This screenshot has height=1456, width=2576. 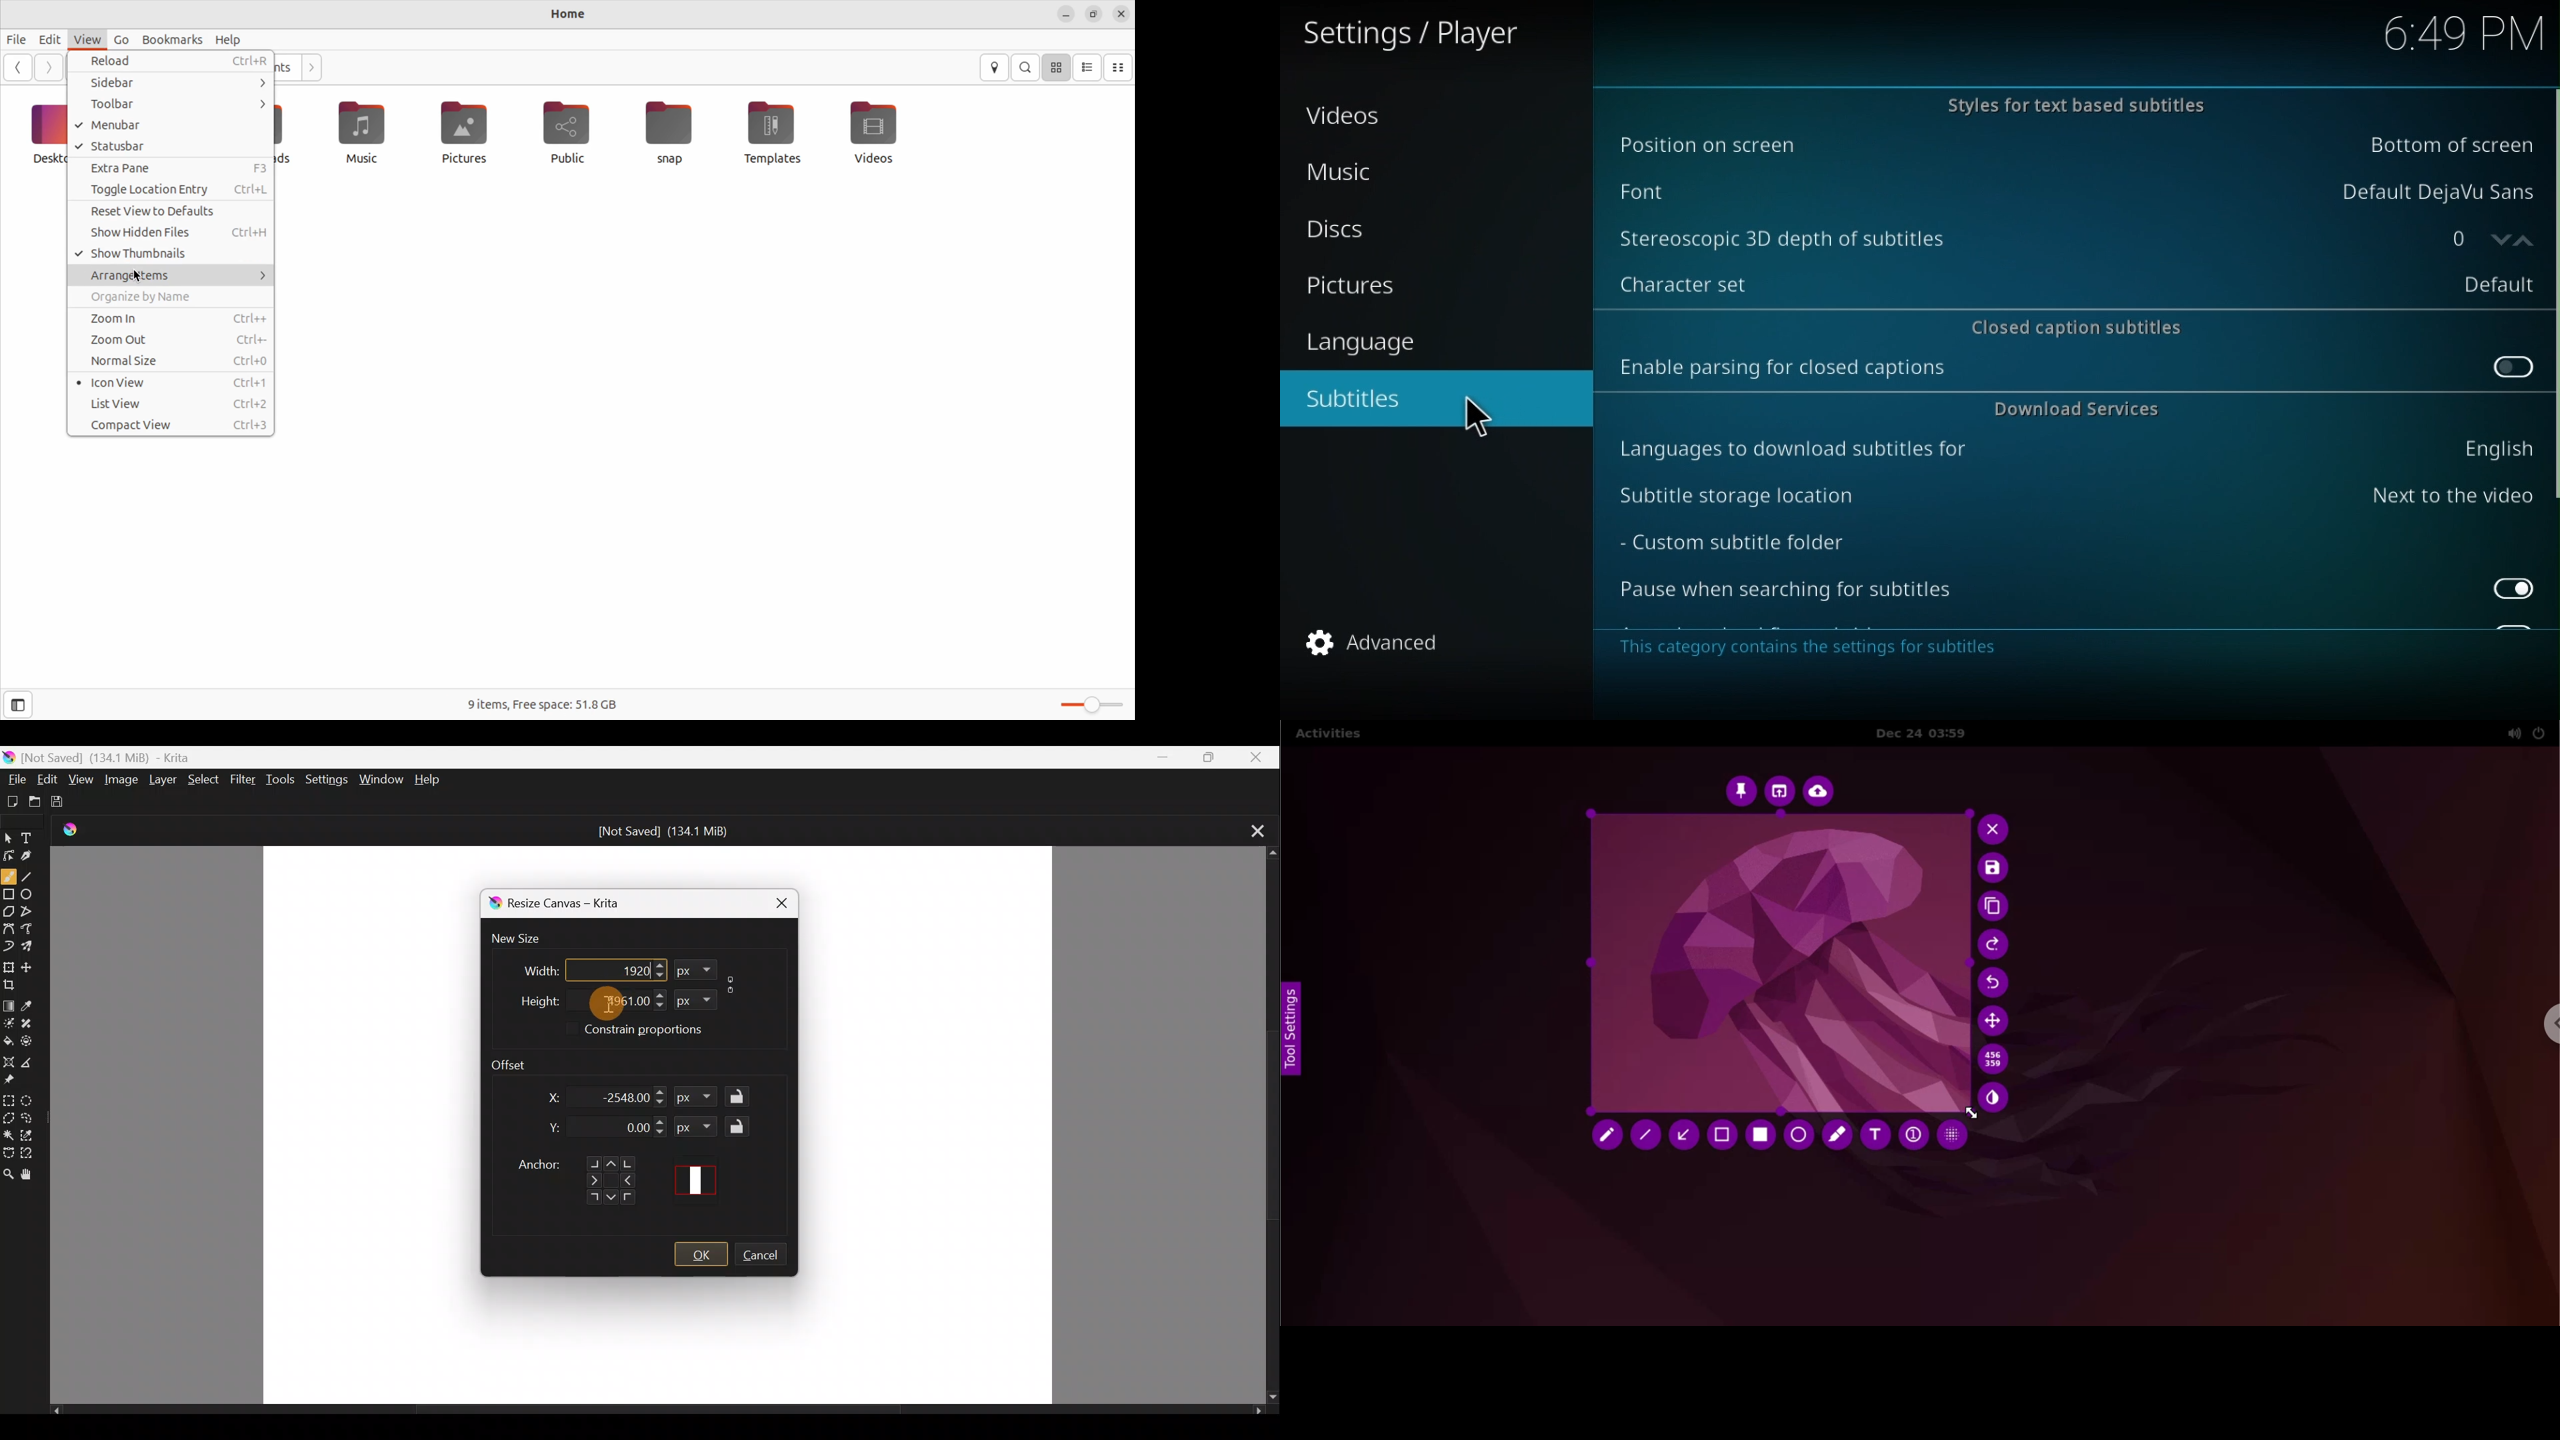 What do you see at coordinates (2477, 237) in the screenshot?
I see `number input` at bounding box center [2477, 237].